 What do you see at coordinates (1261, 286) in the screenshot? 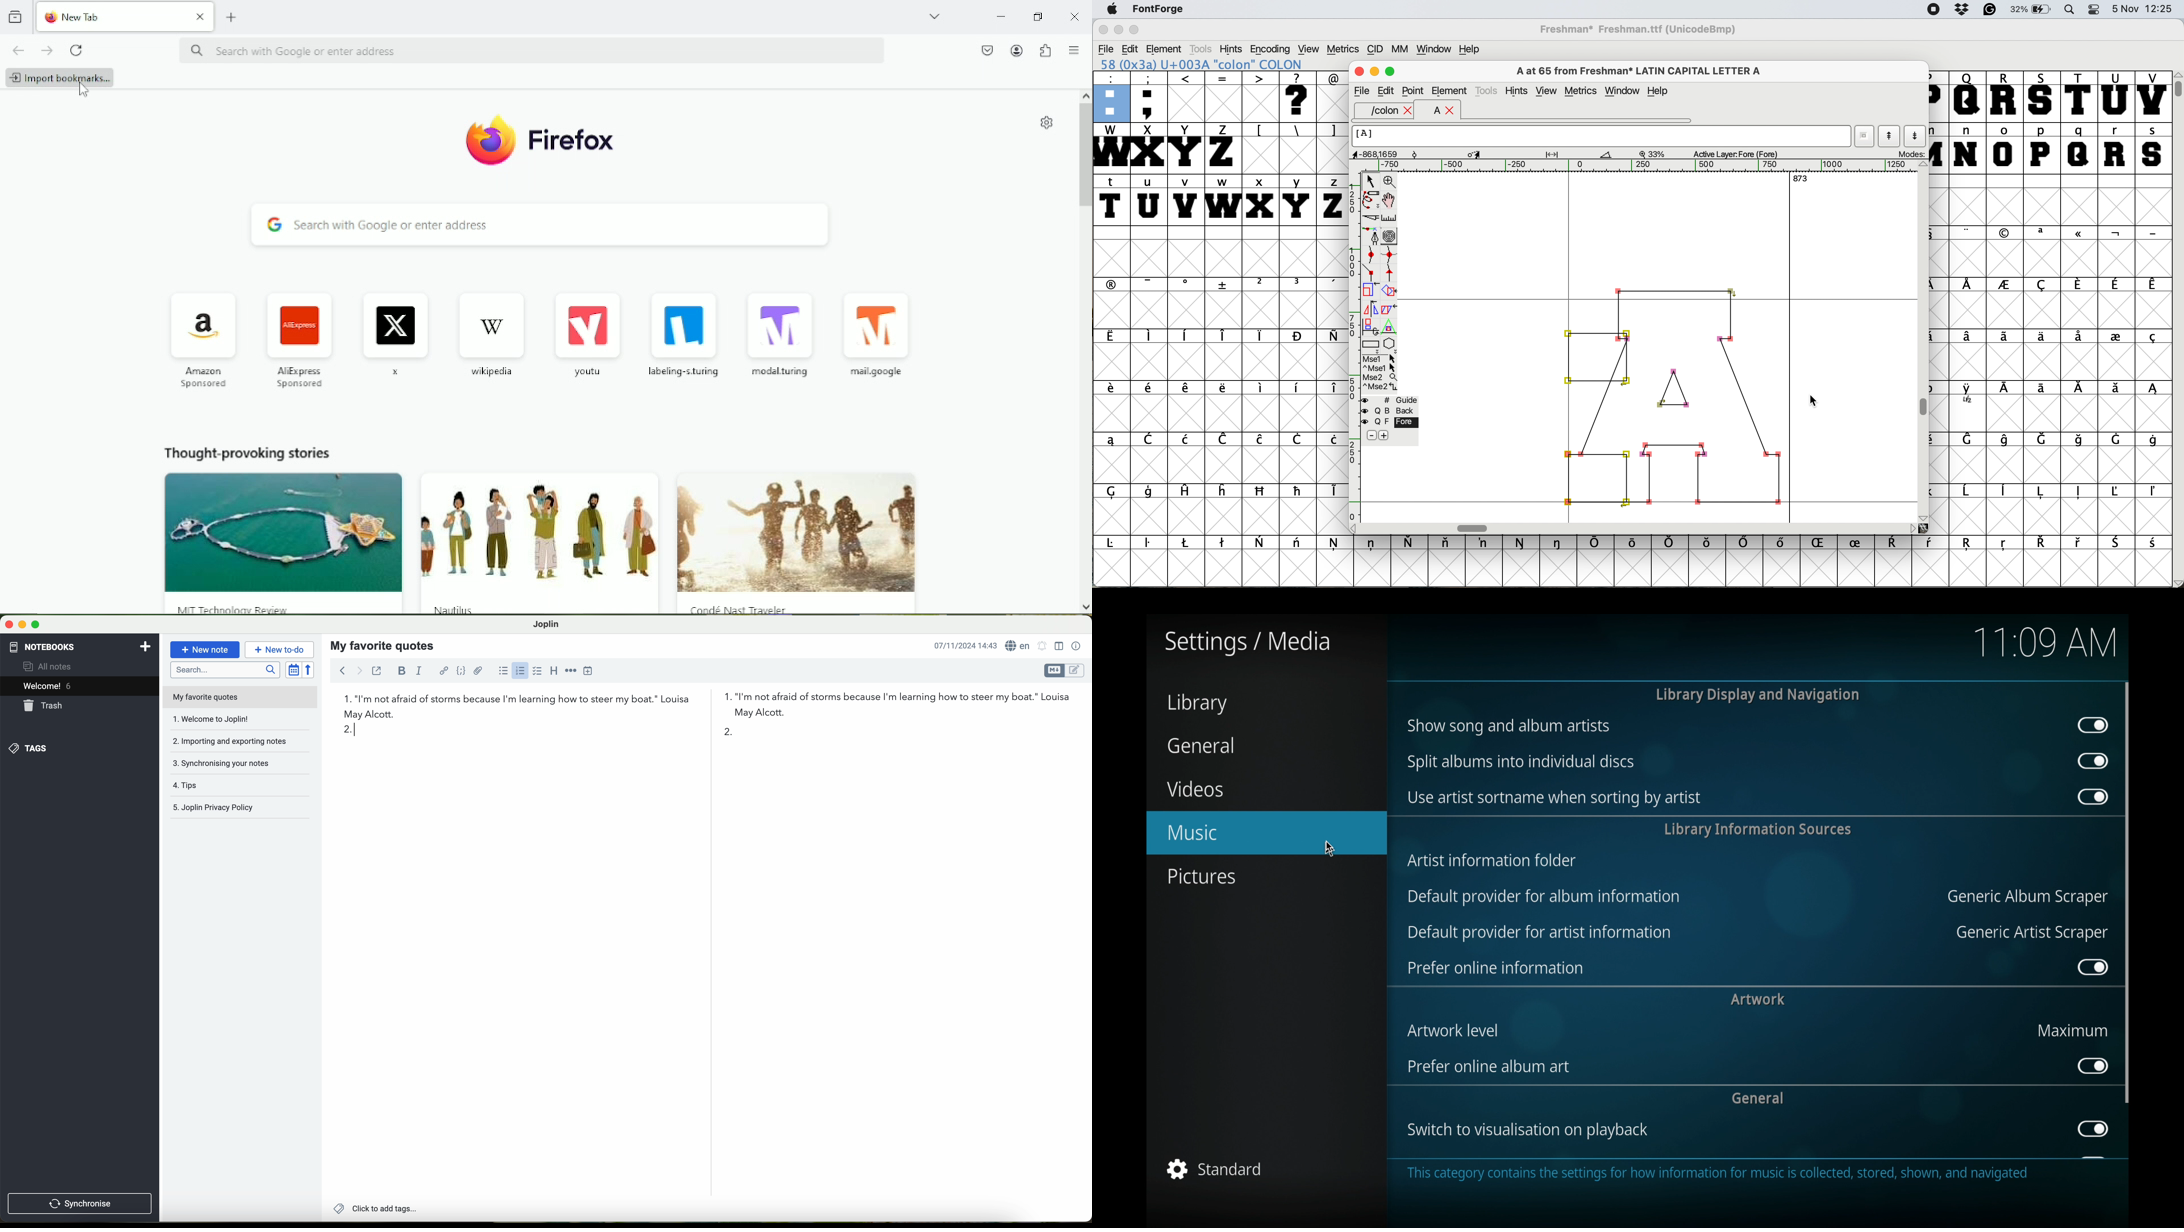
I see `` at bounding box center [1261, 286].